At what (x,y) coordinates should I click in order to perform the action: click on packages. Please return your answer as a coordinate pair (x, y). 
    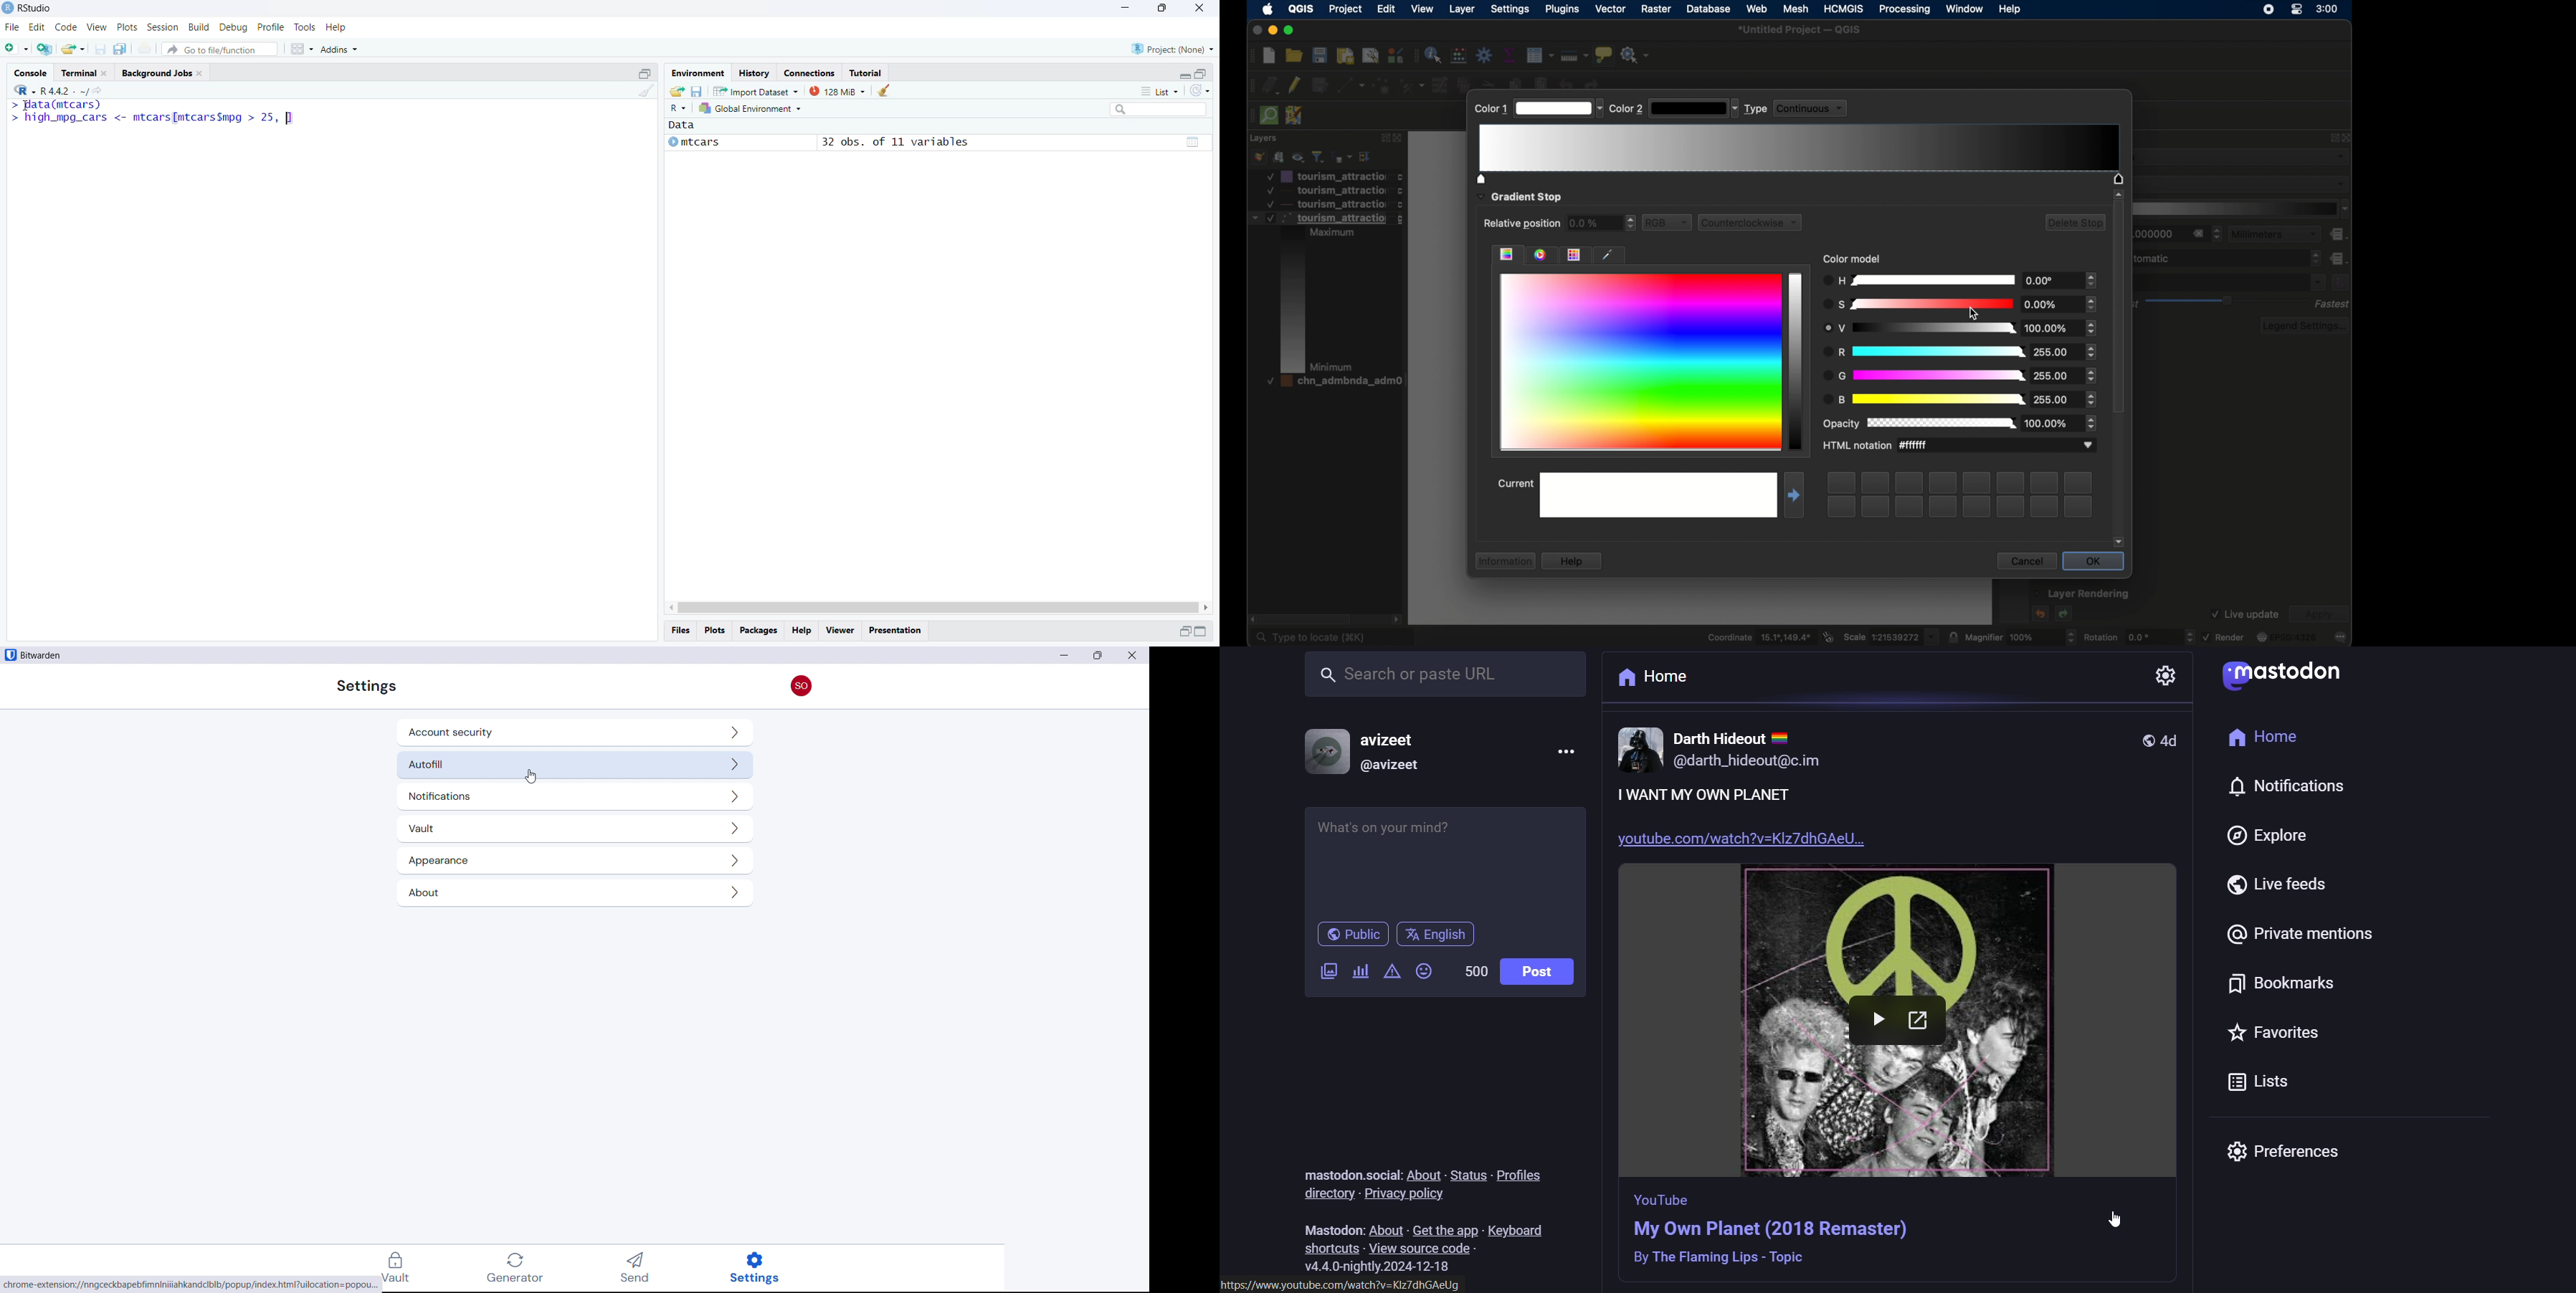
    Looking at the image, I should click on (757, 631).